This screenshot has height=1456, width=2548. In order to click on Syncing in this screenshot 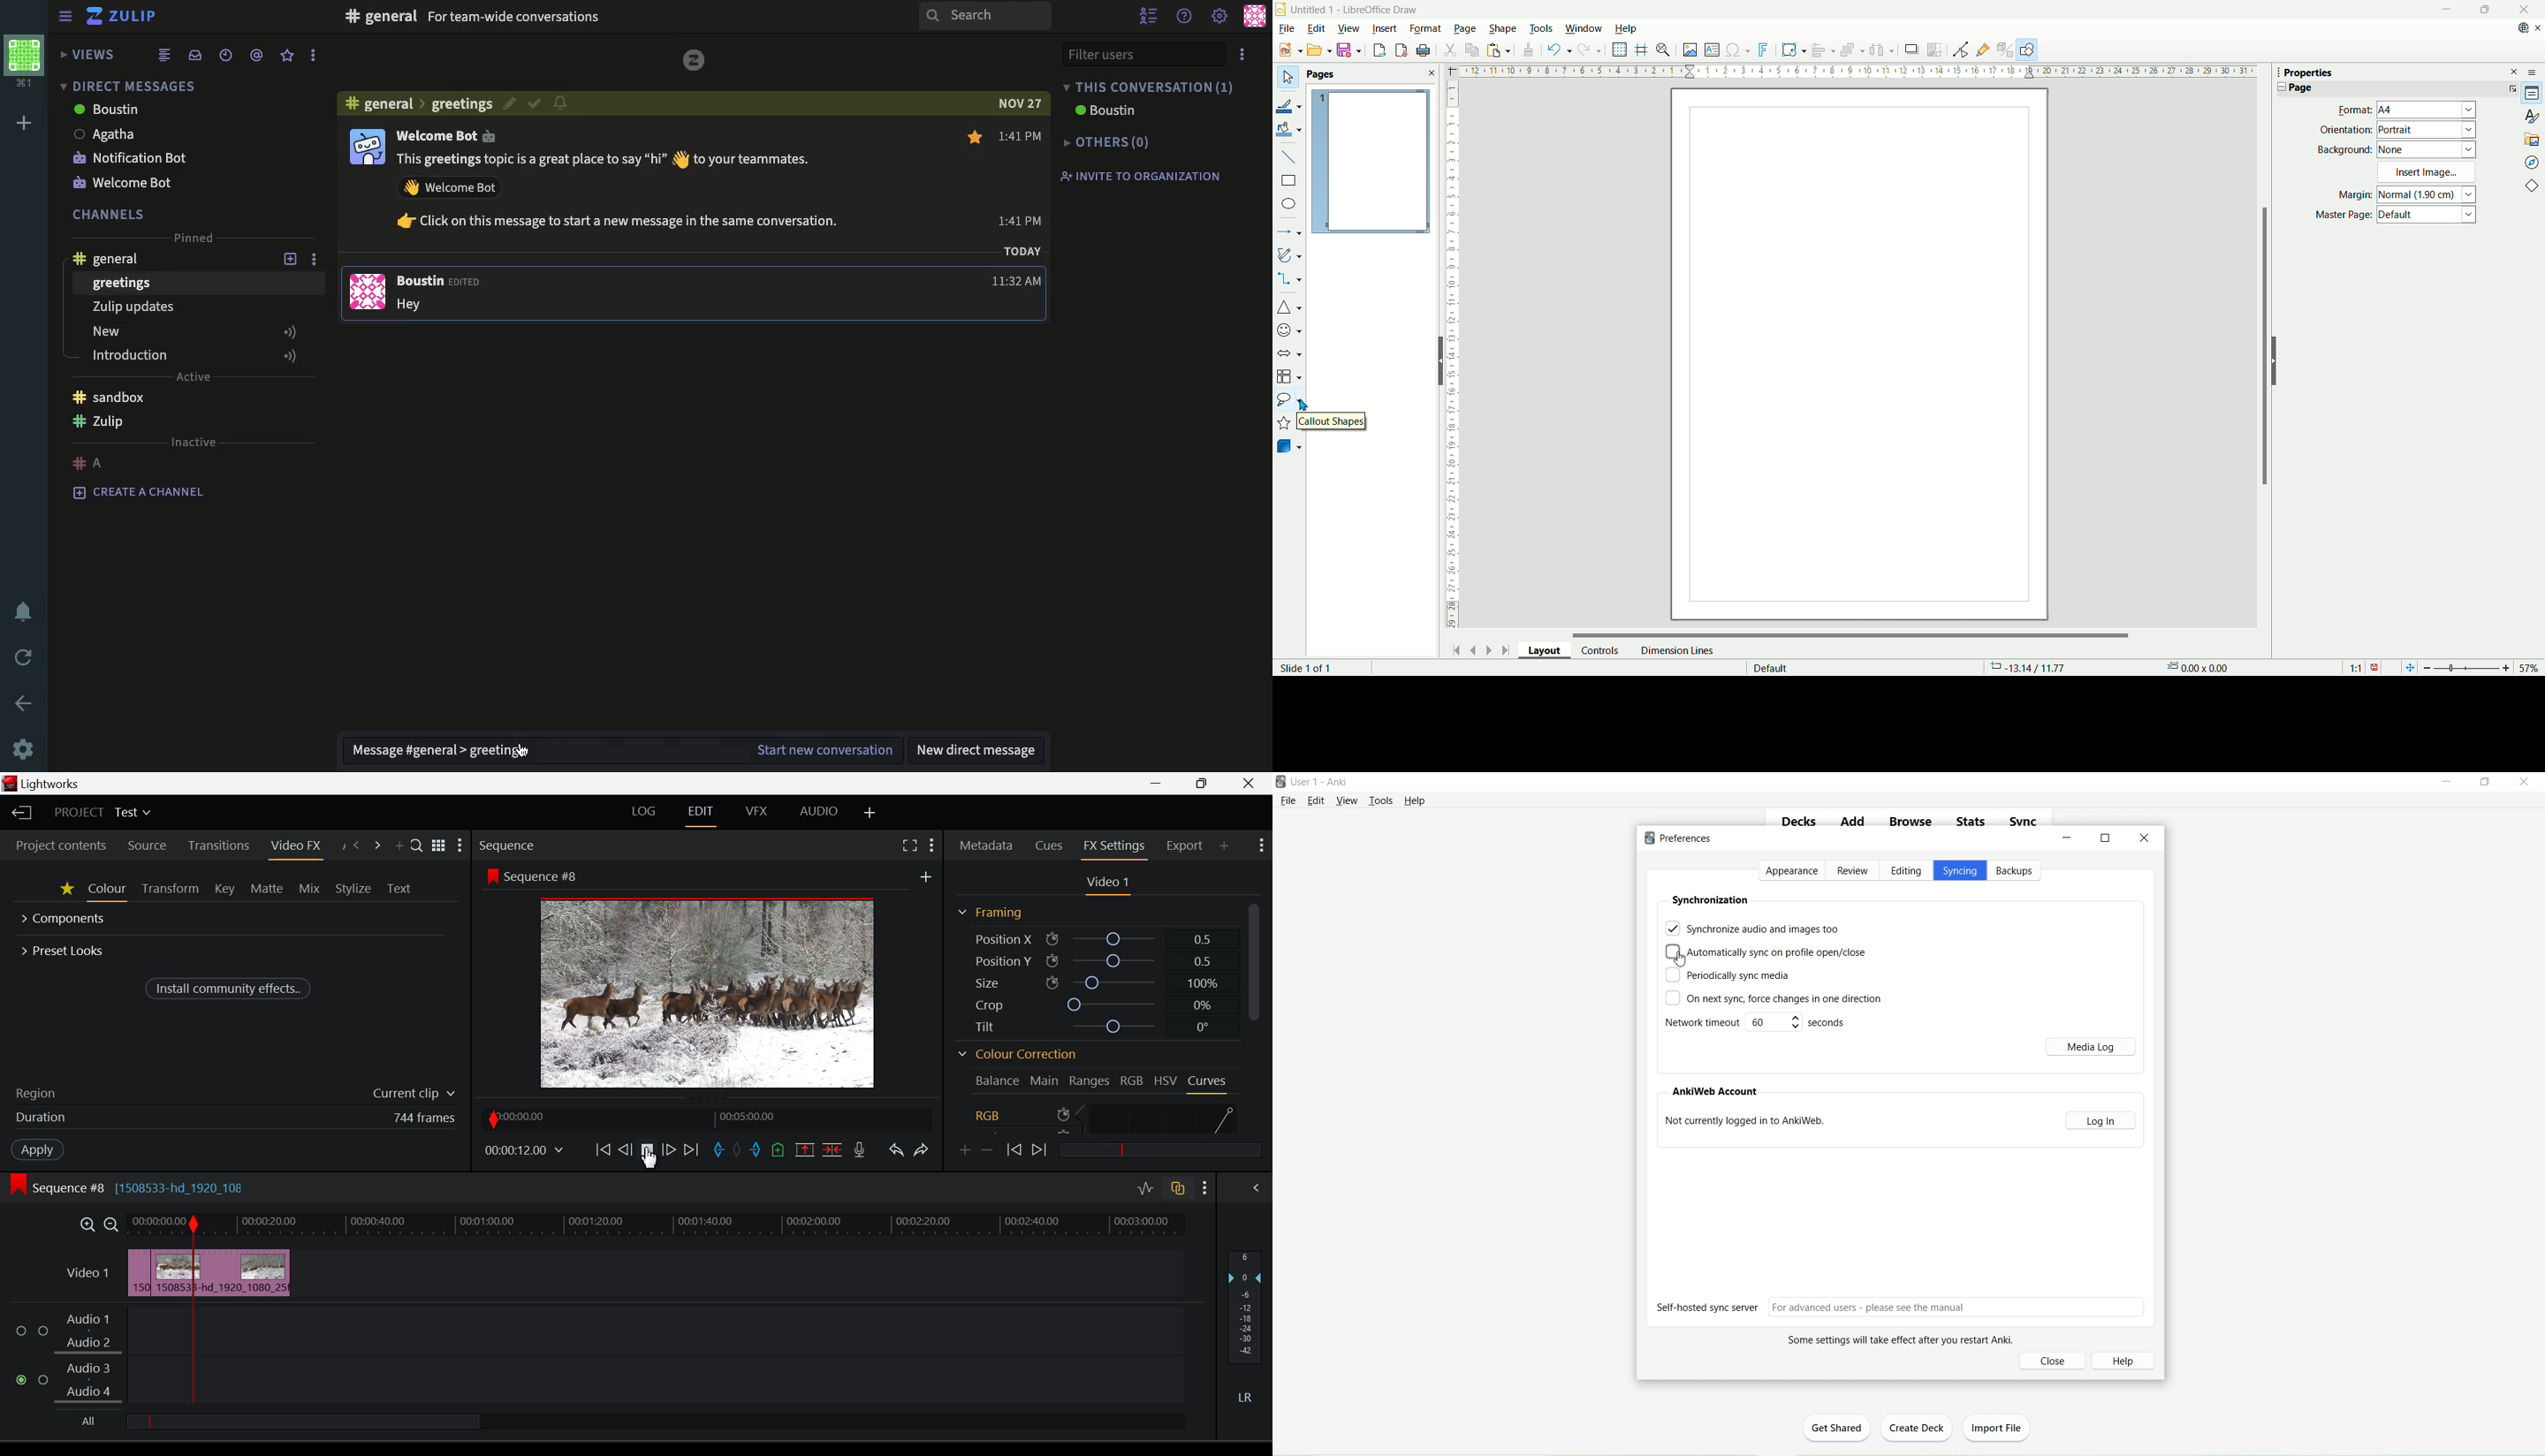, I will do `click(1960, 872)`.